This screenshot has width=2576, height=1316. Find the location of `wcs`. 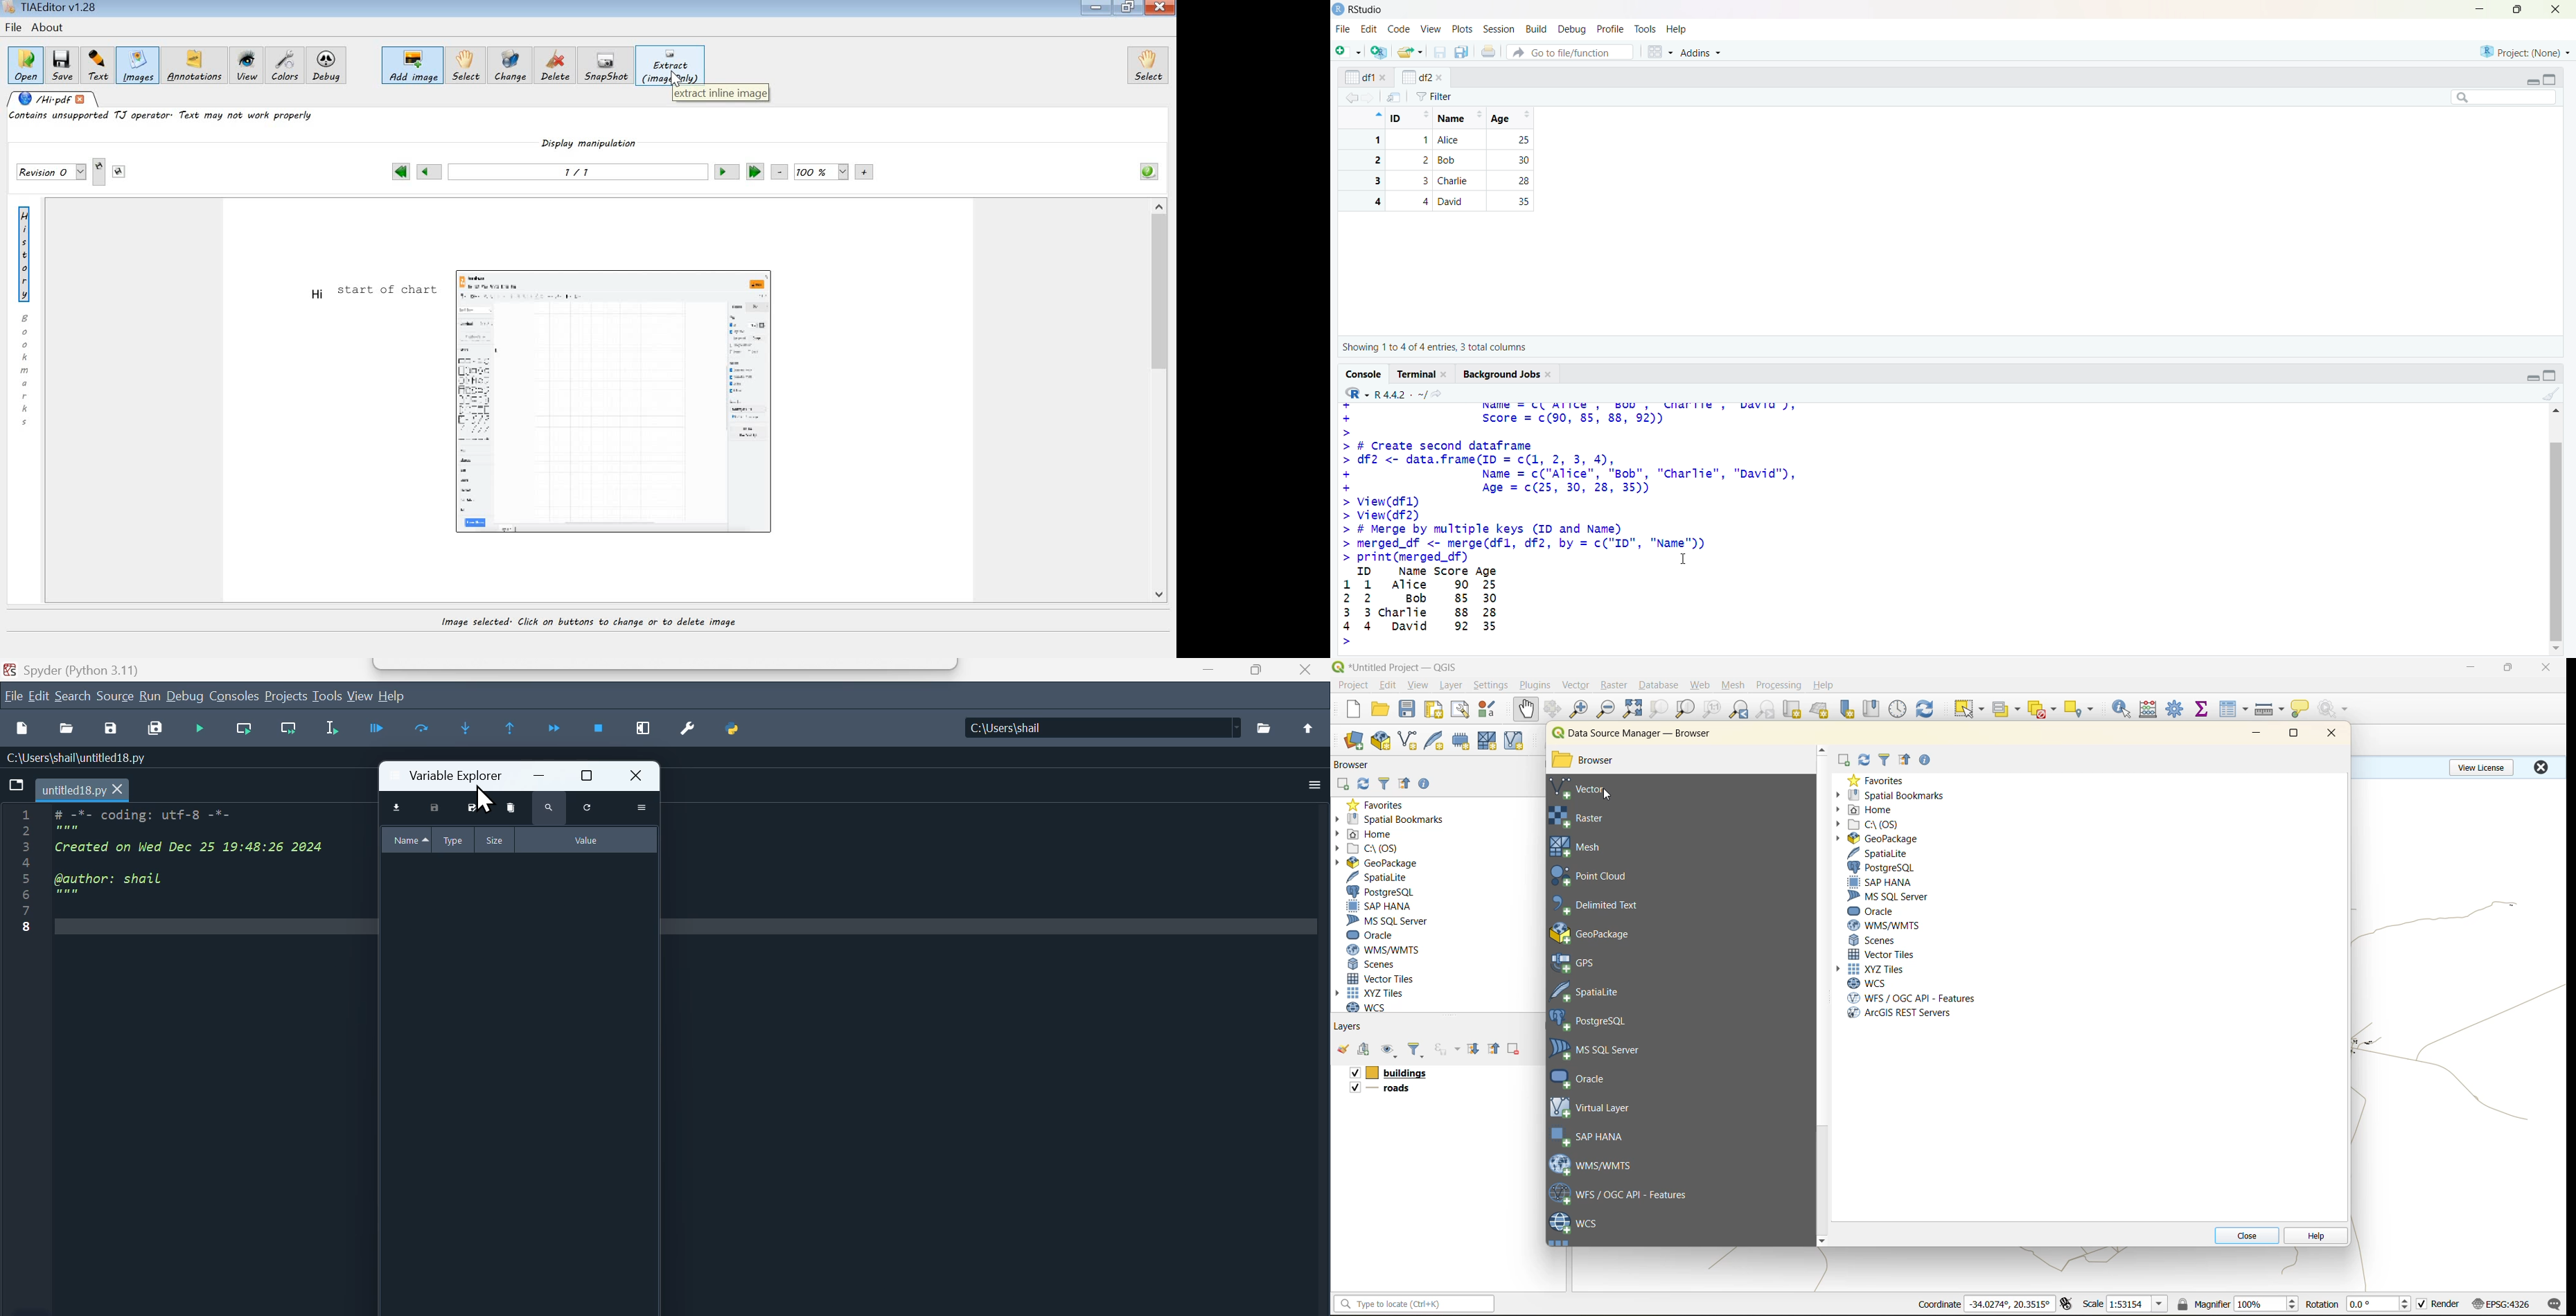

wcs is located at coordinates (1575, 1224).